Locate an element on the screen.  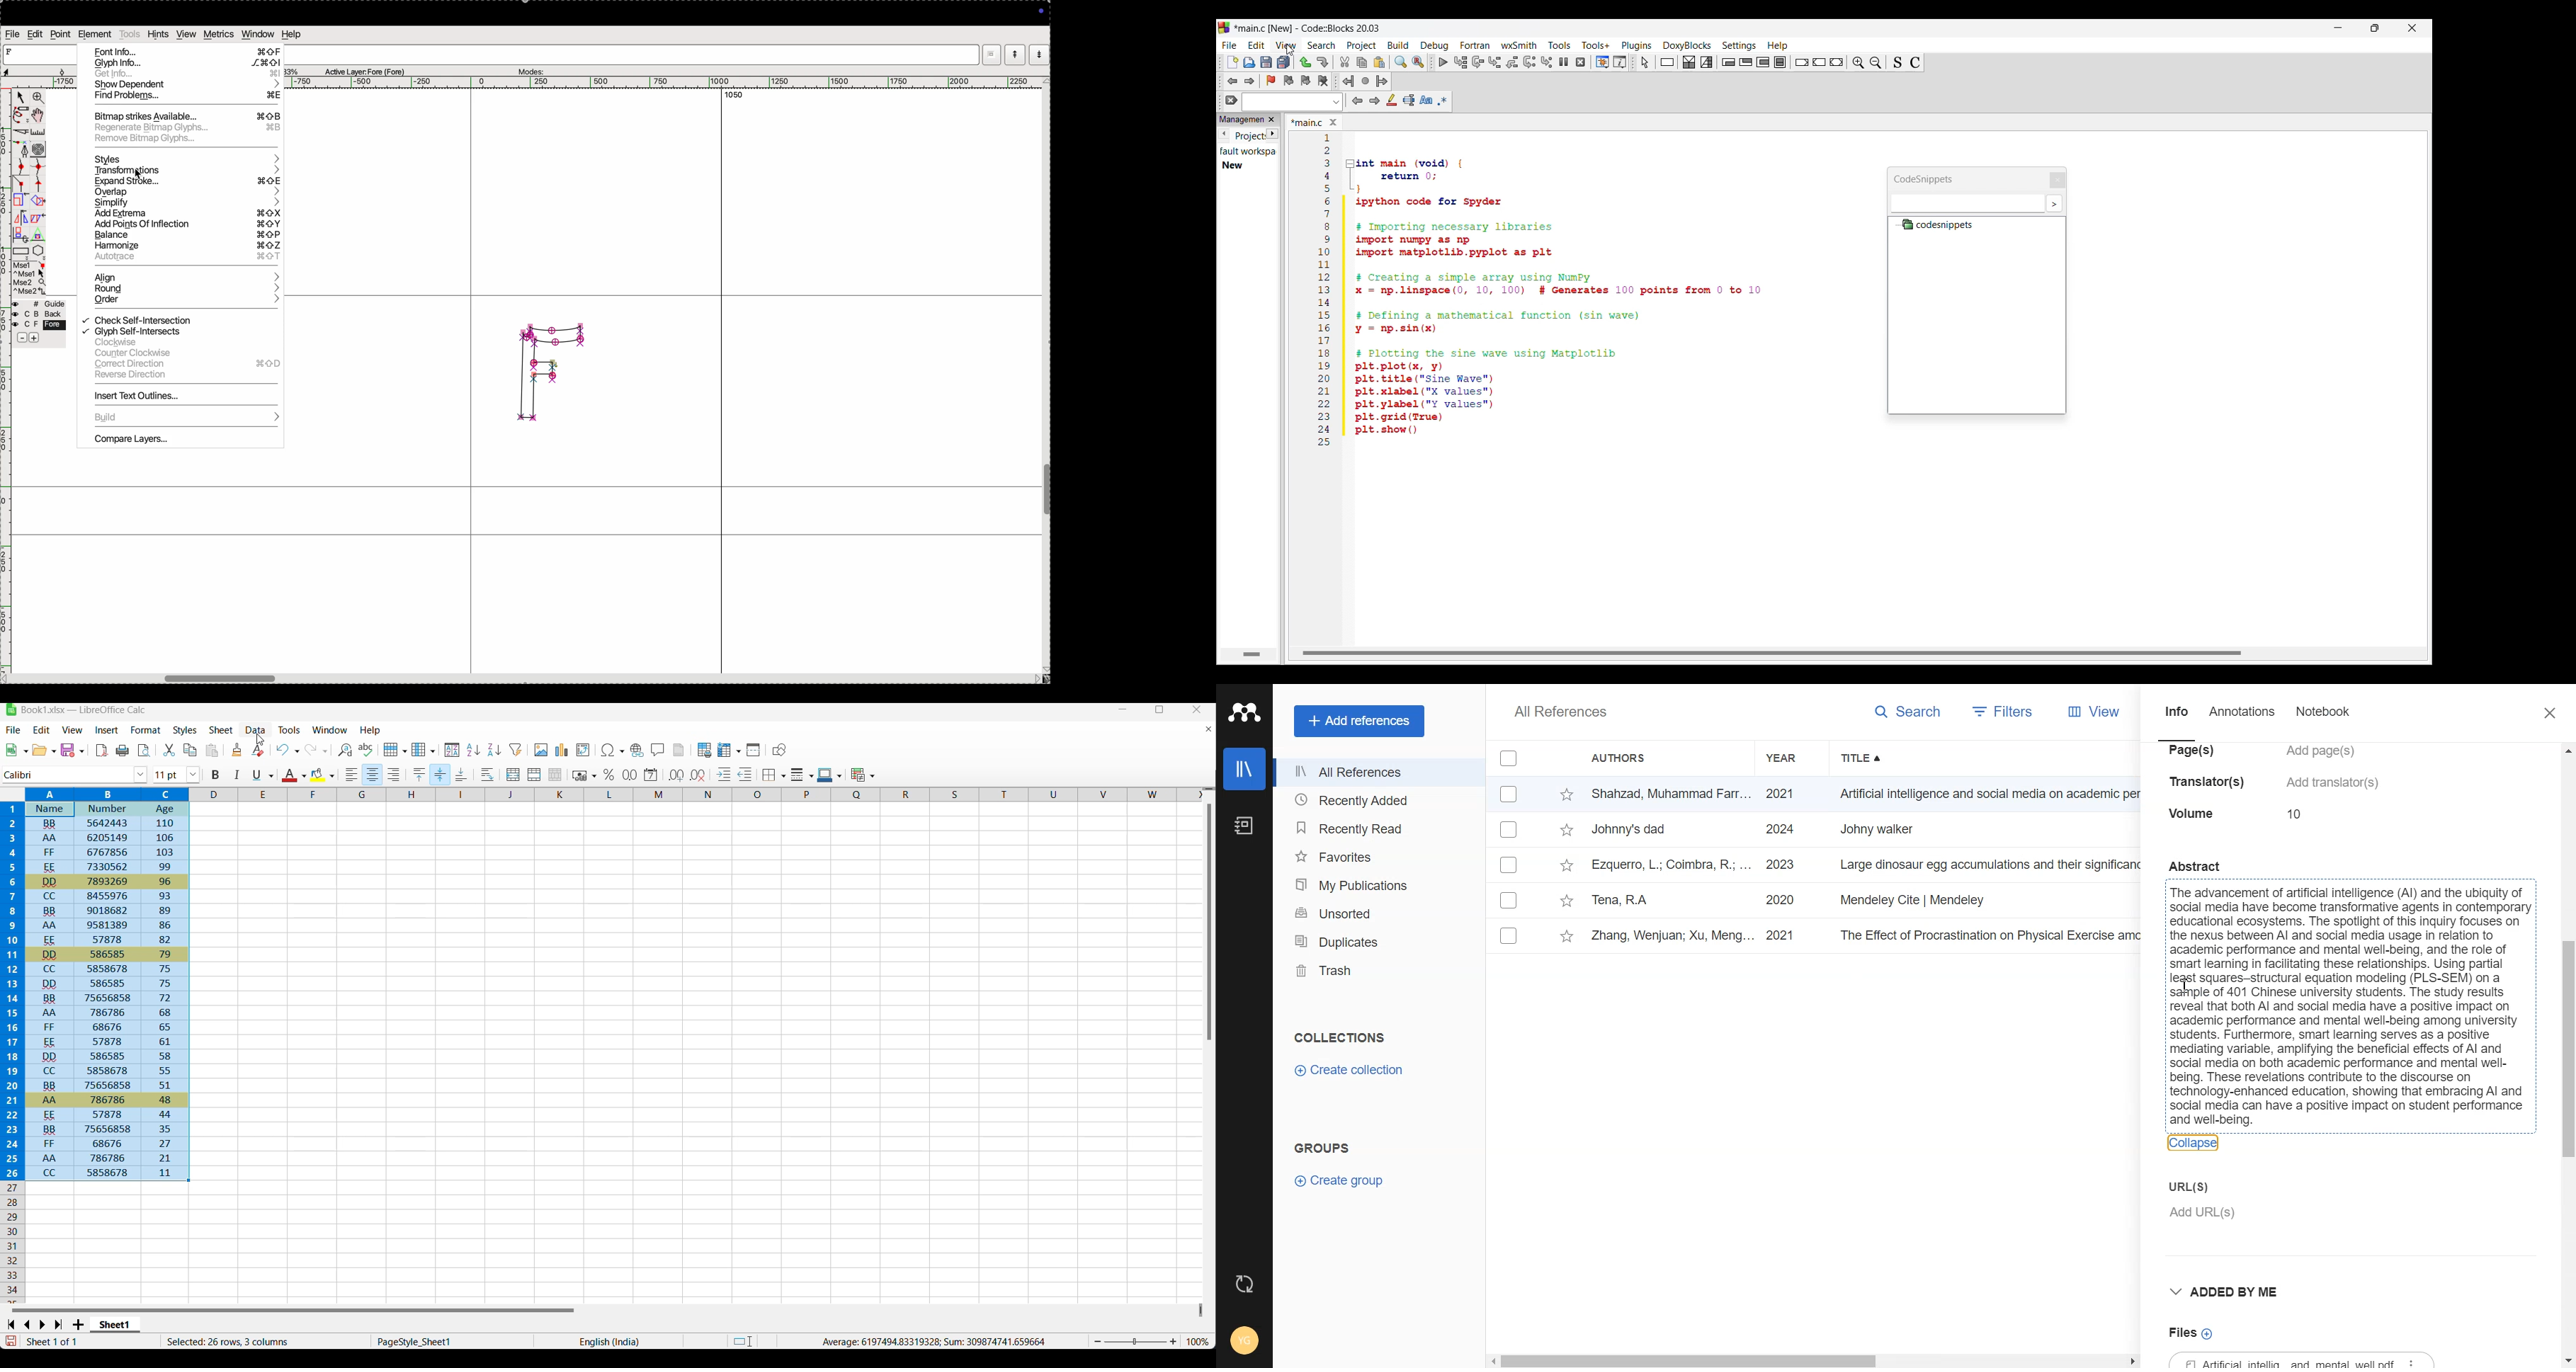
Search is located at coordinates (1907, 712).